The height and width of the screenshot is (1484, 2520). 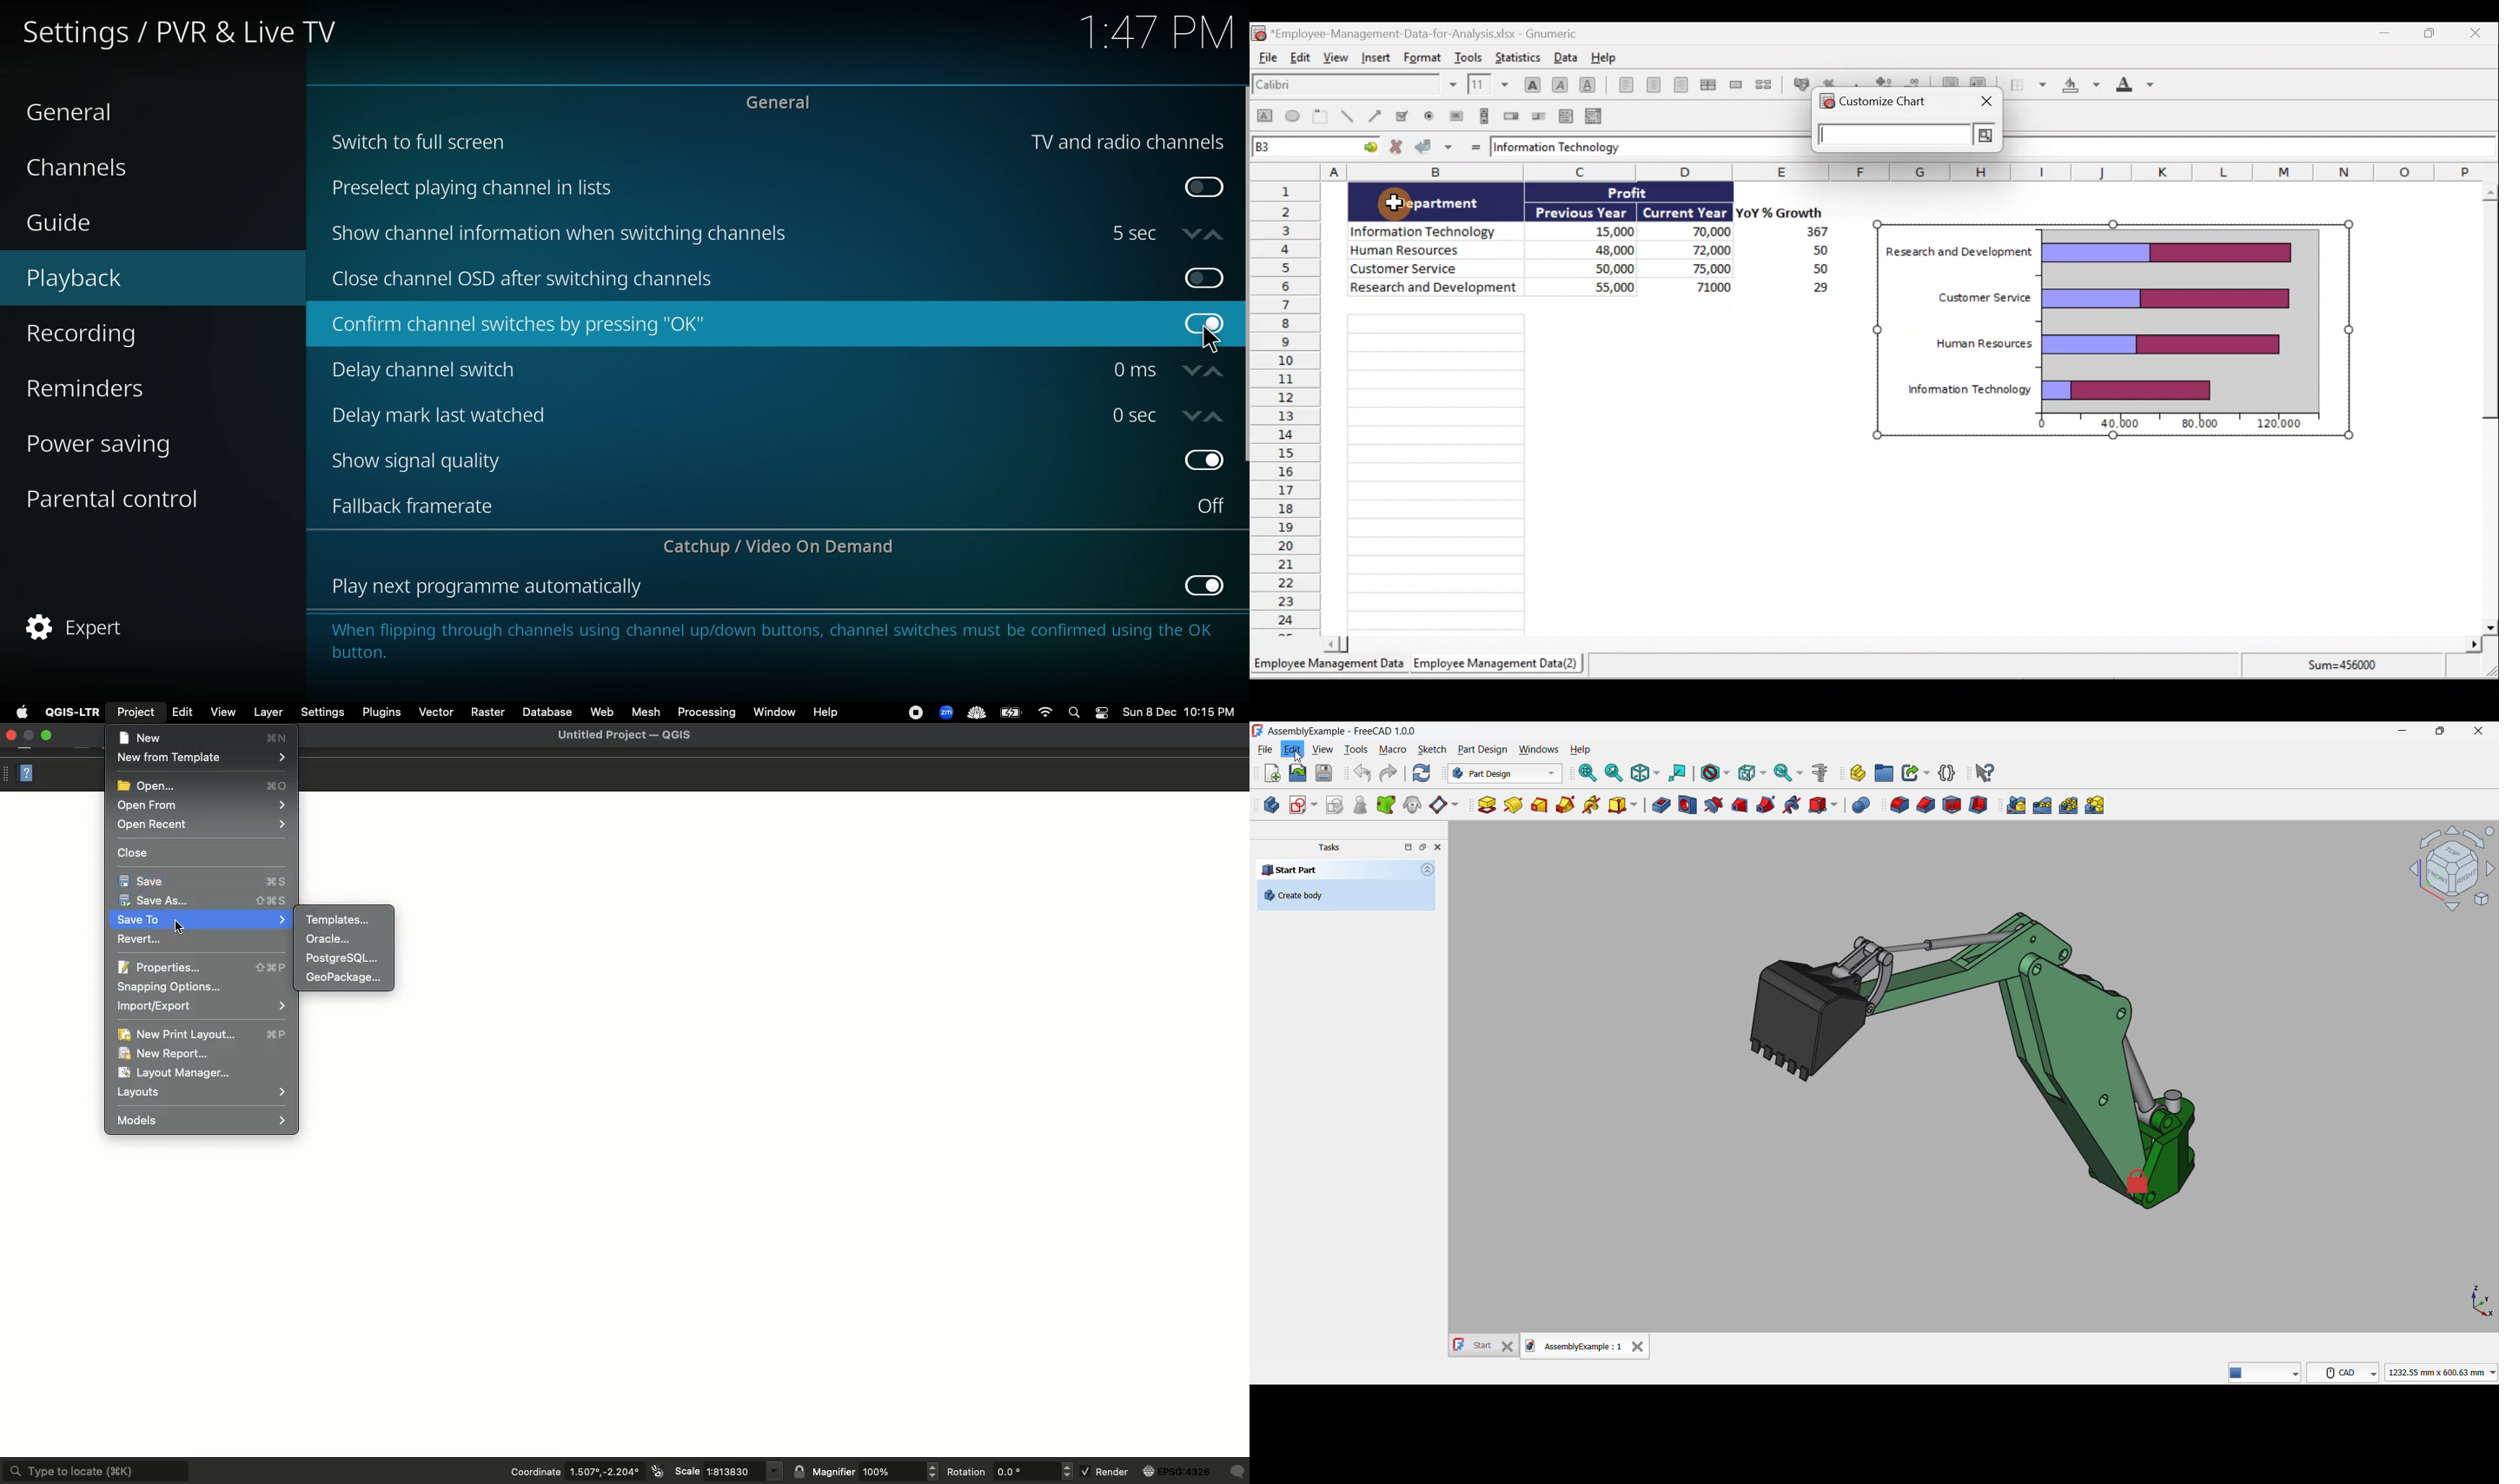 I want to click on close channel osd after switching channels, so click(x=526, y=280).